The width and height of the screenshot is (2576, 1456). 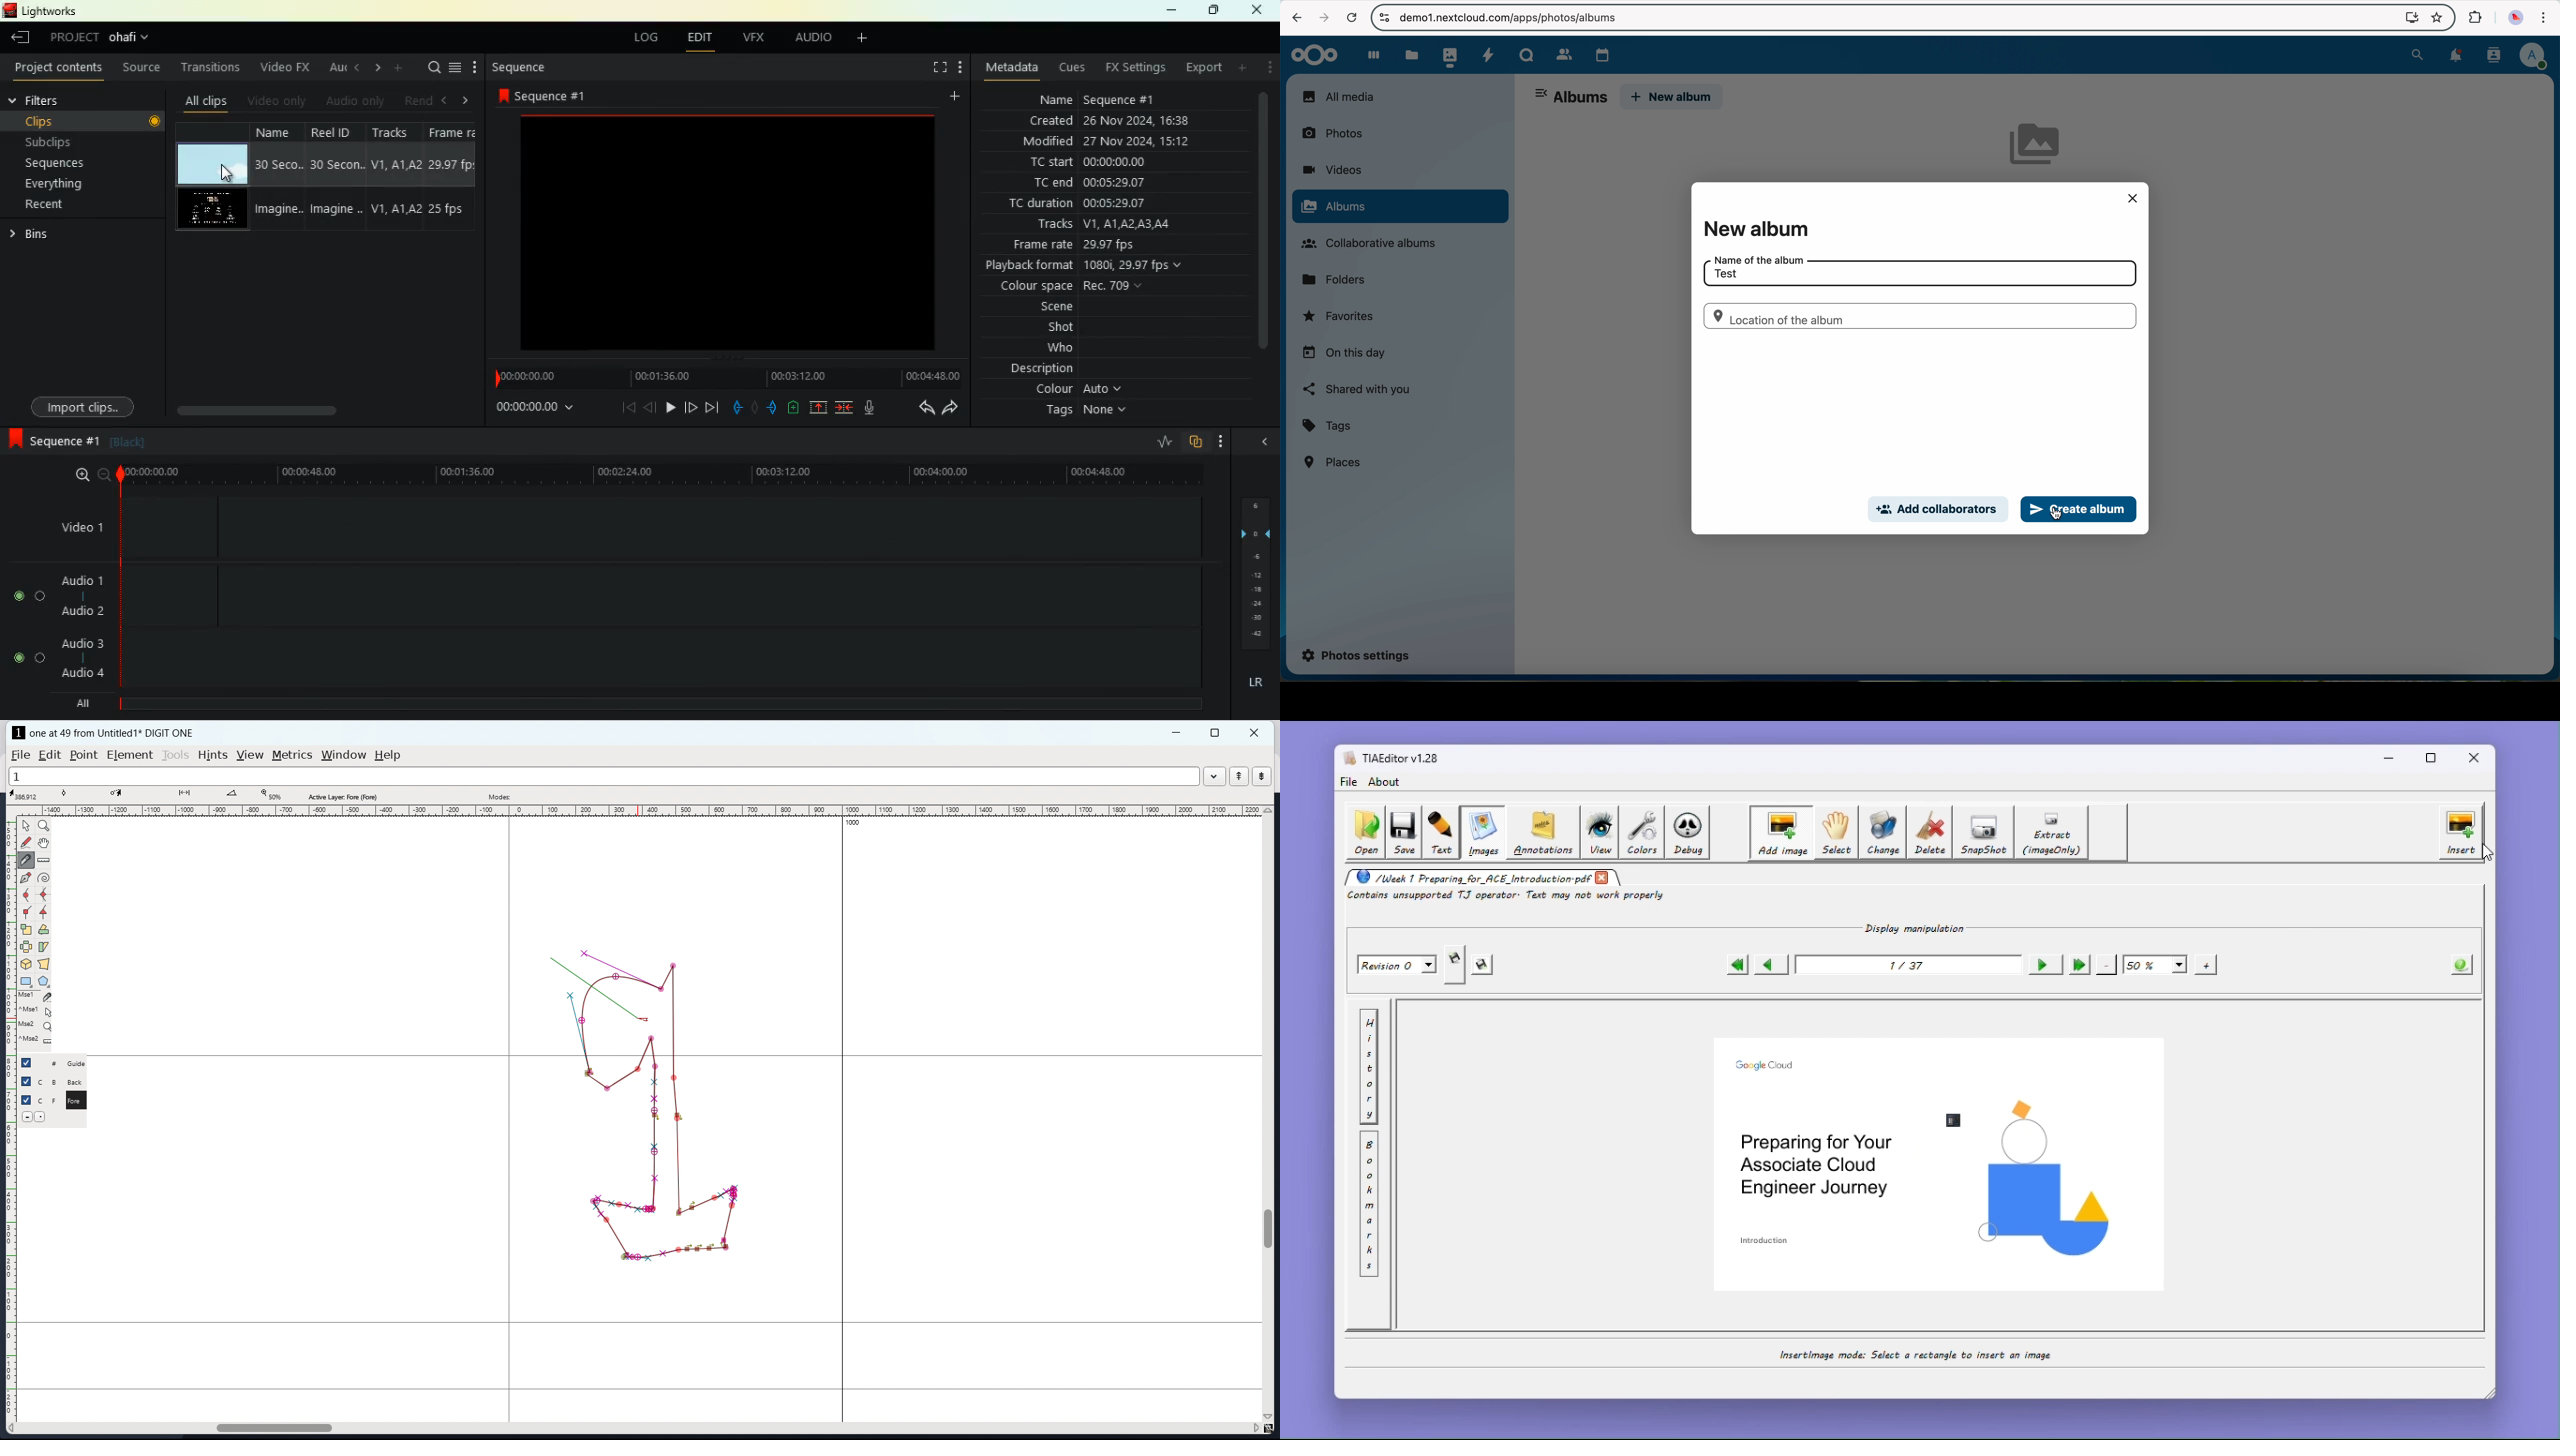 What do you see at coordinates (1178, 733) in the screenshot?
I see `minimize` at bounding box center [1178, 733].